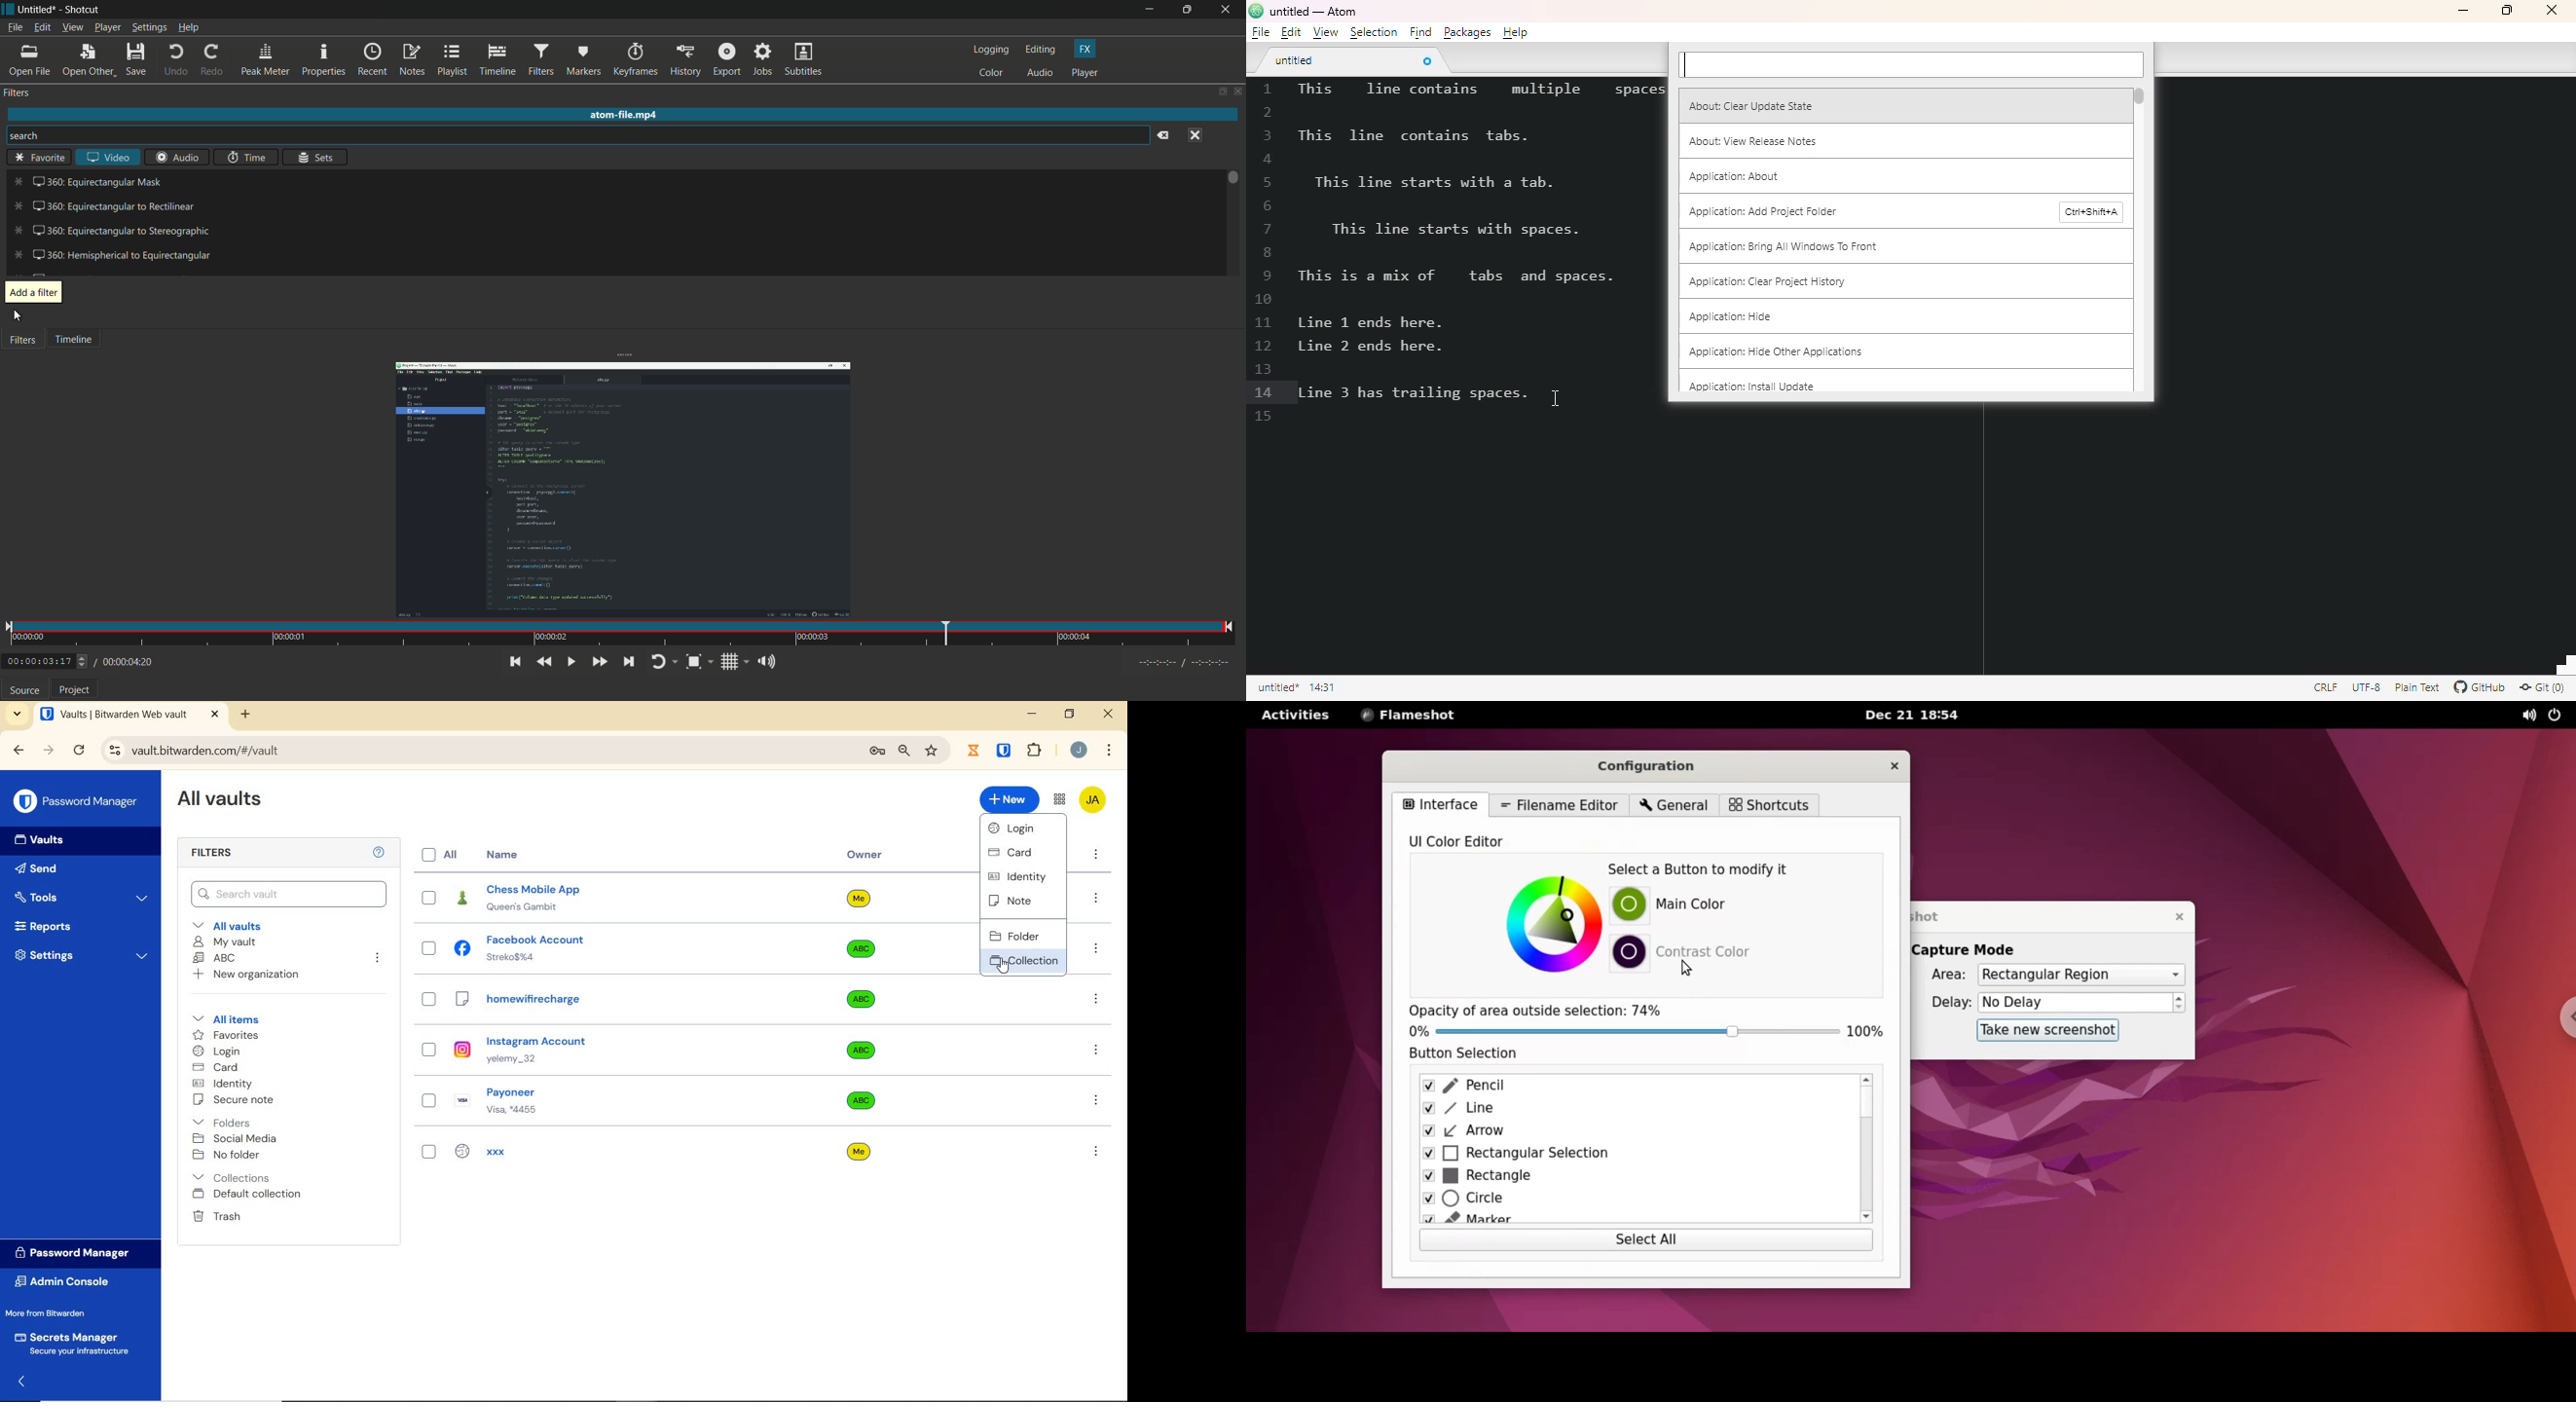  I want to click on social media, so click(239, 1139).